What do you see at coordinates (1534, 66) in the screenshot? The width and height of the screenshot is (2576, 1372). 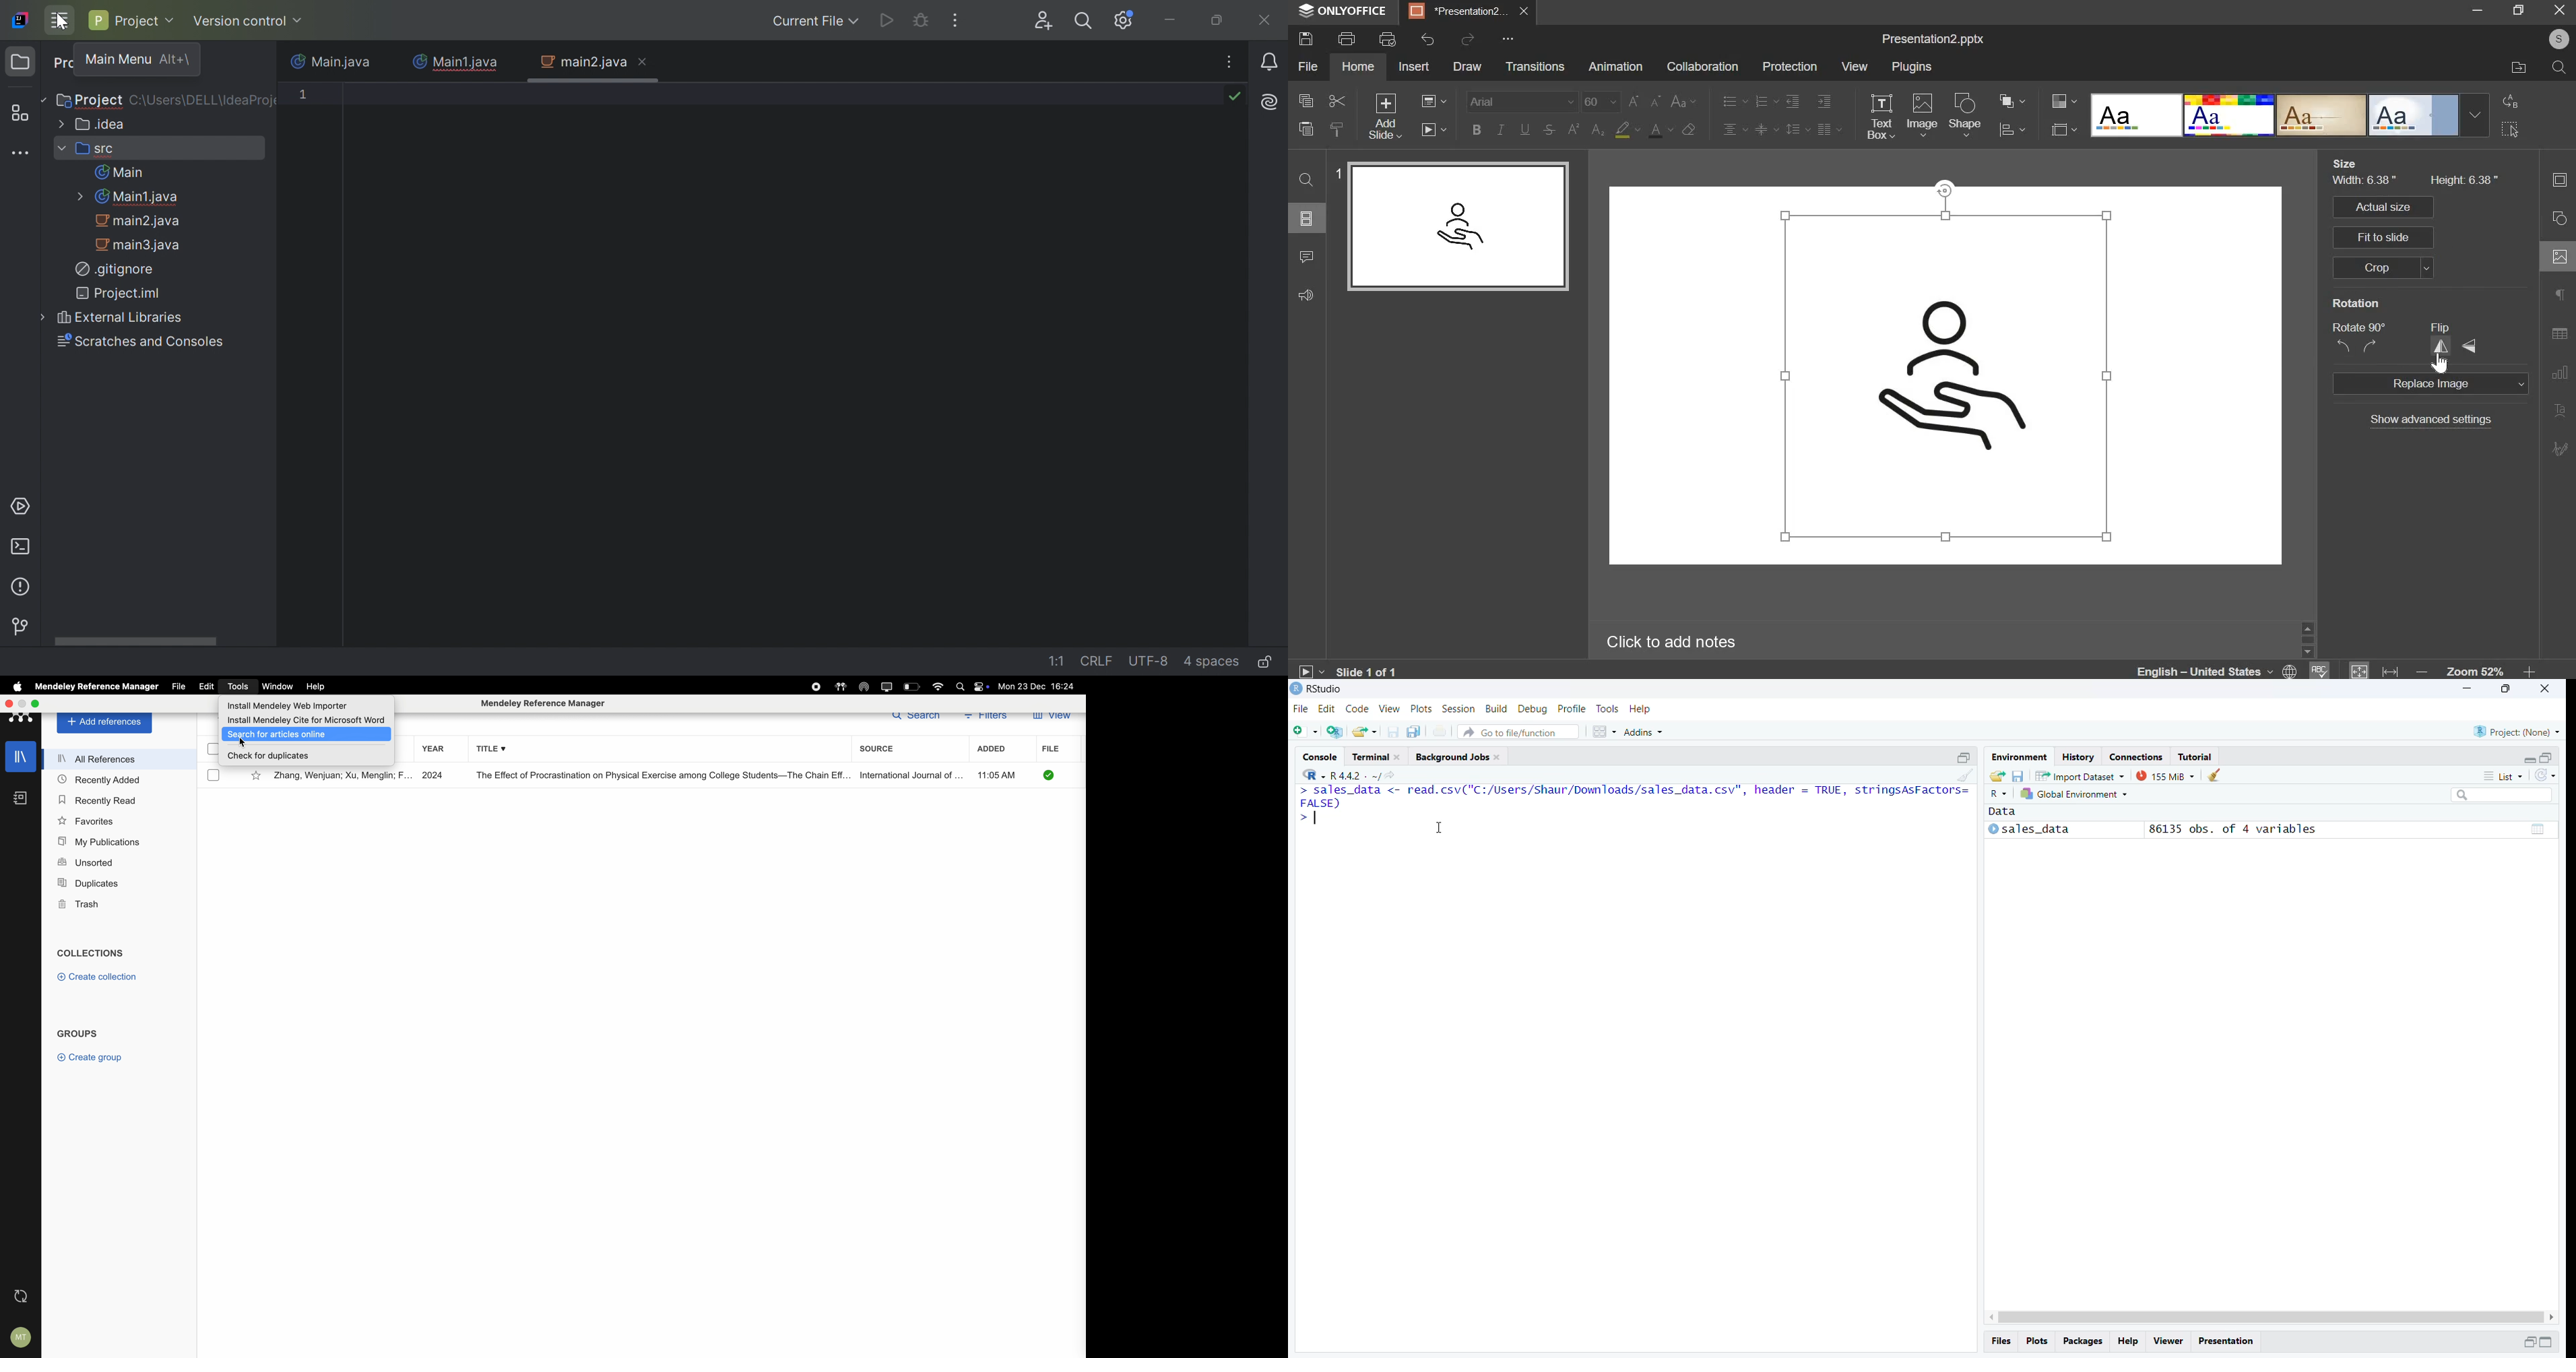 I see `transitions` at bounding box center [1534, 66].